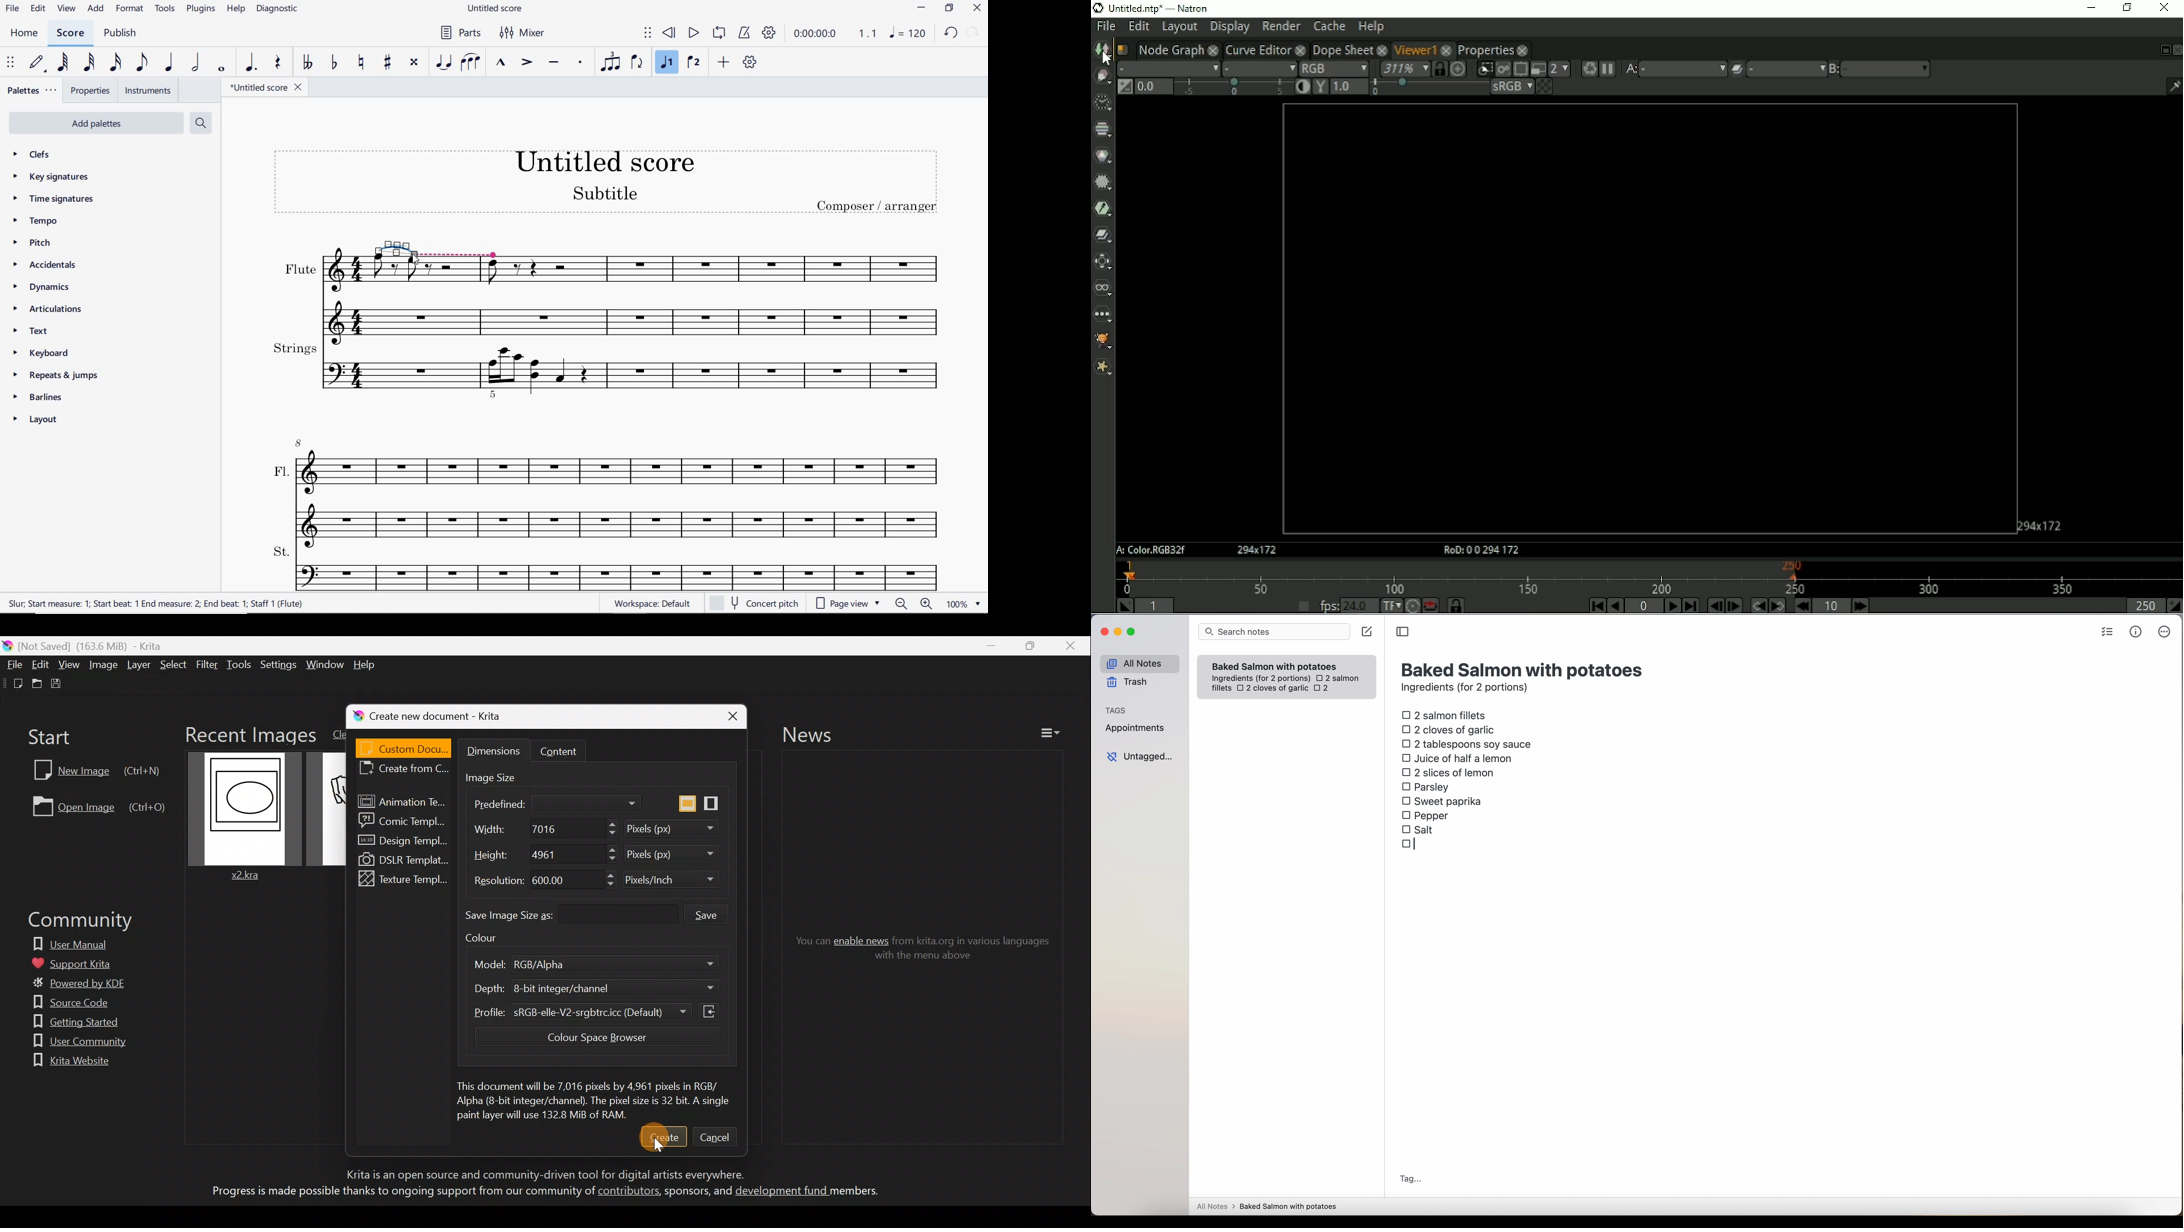 This screenshot has width=2184, height=1232. What do you see at coordinates (78, 941) in the screenshot?
I see `User manual` at bounding box center [78, 941].